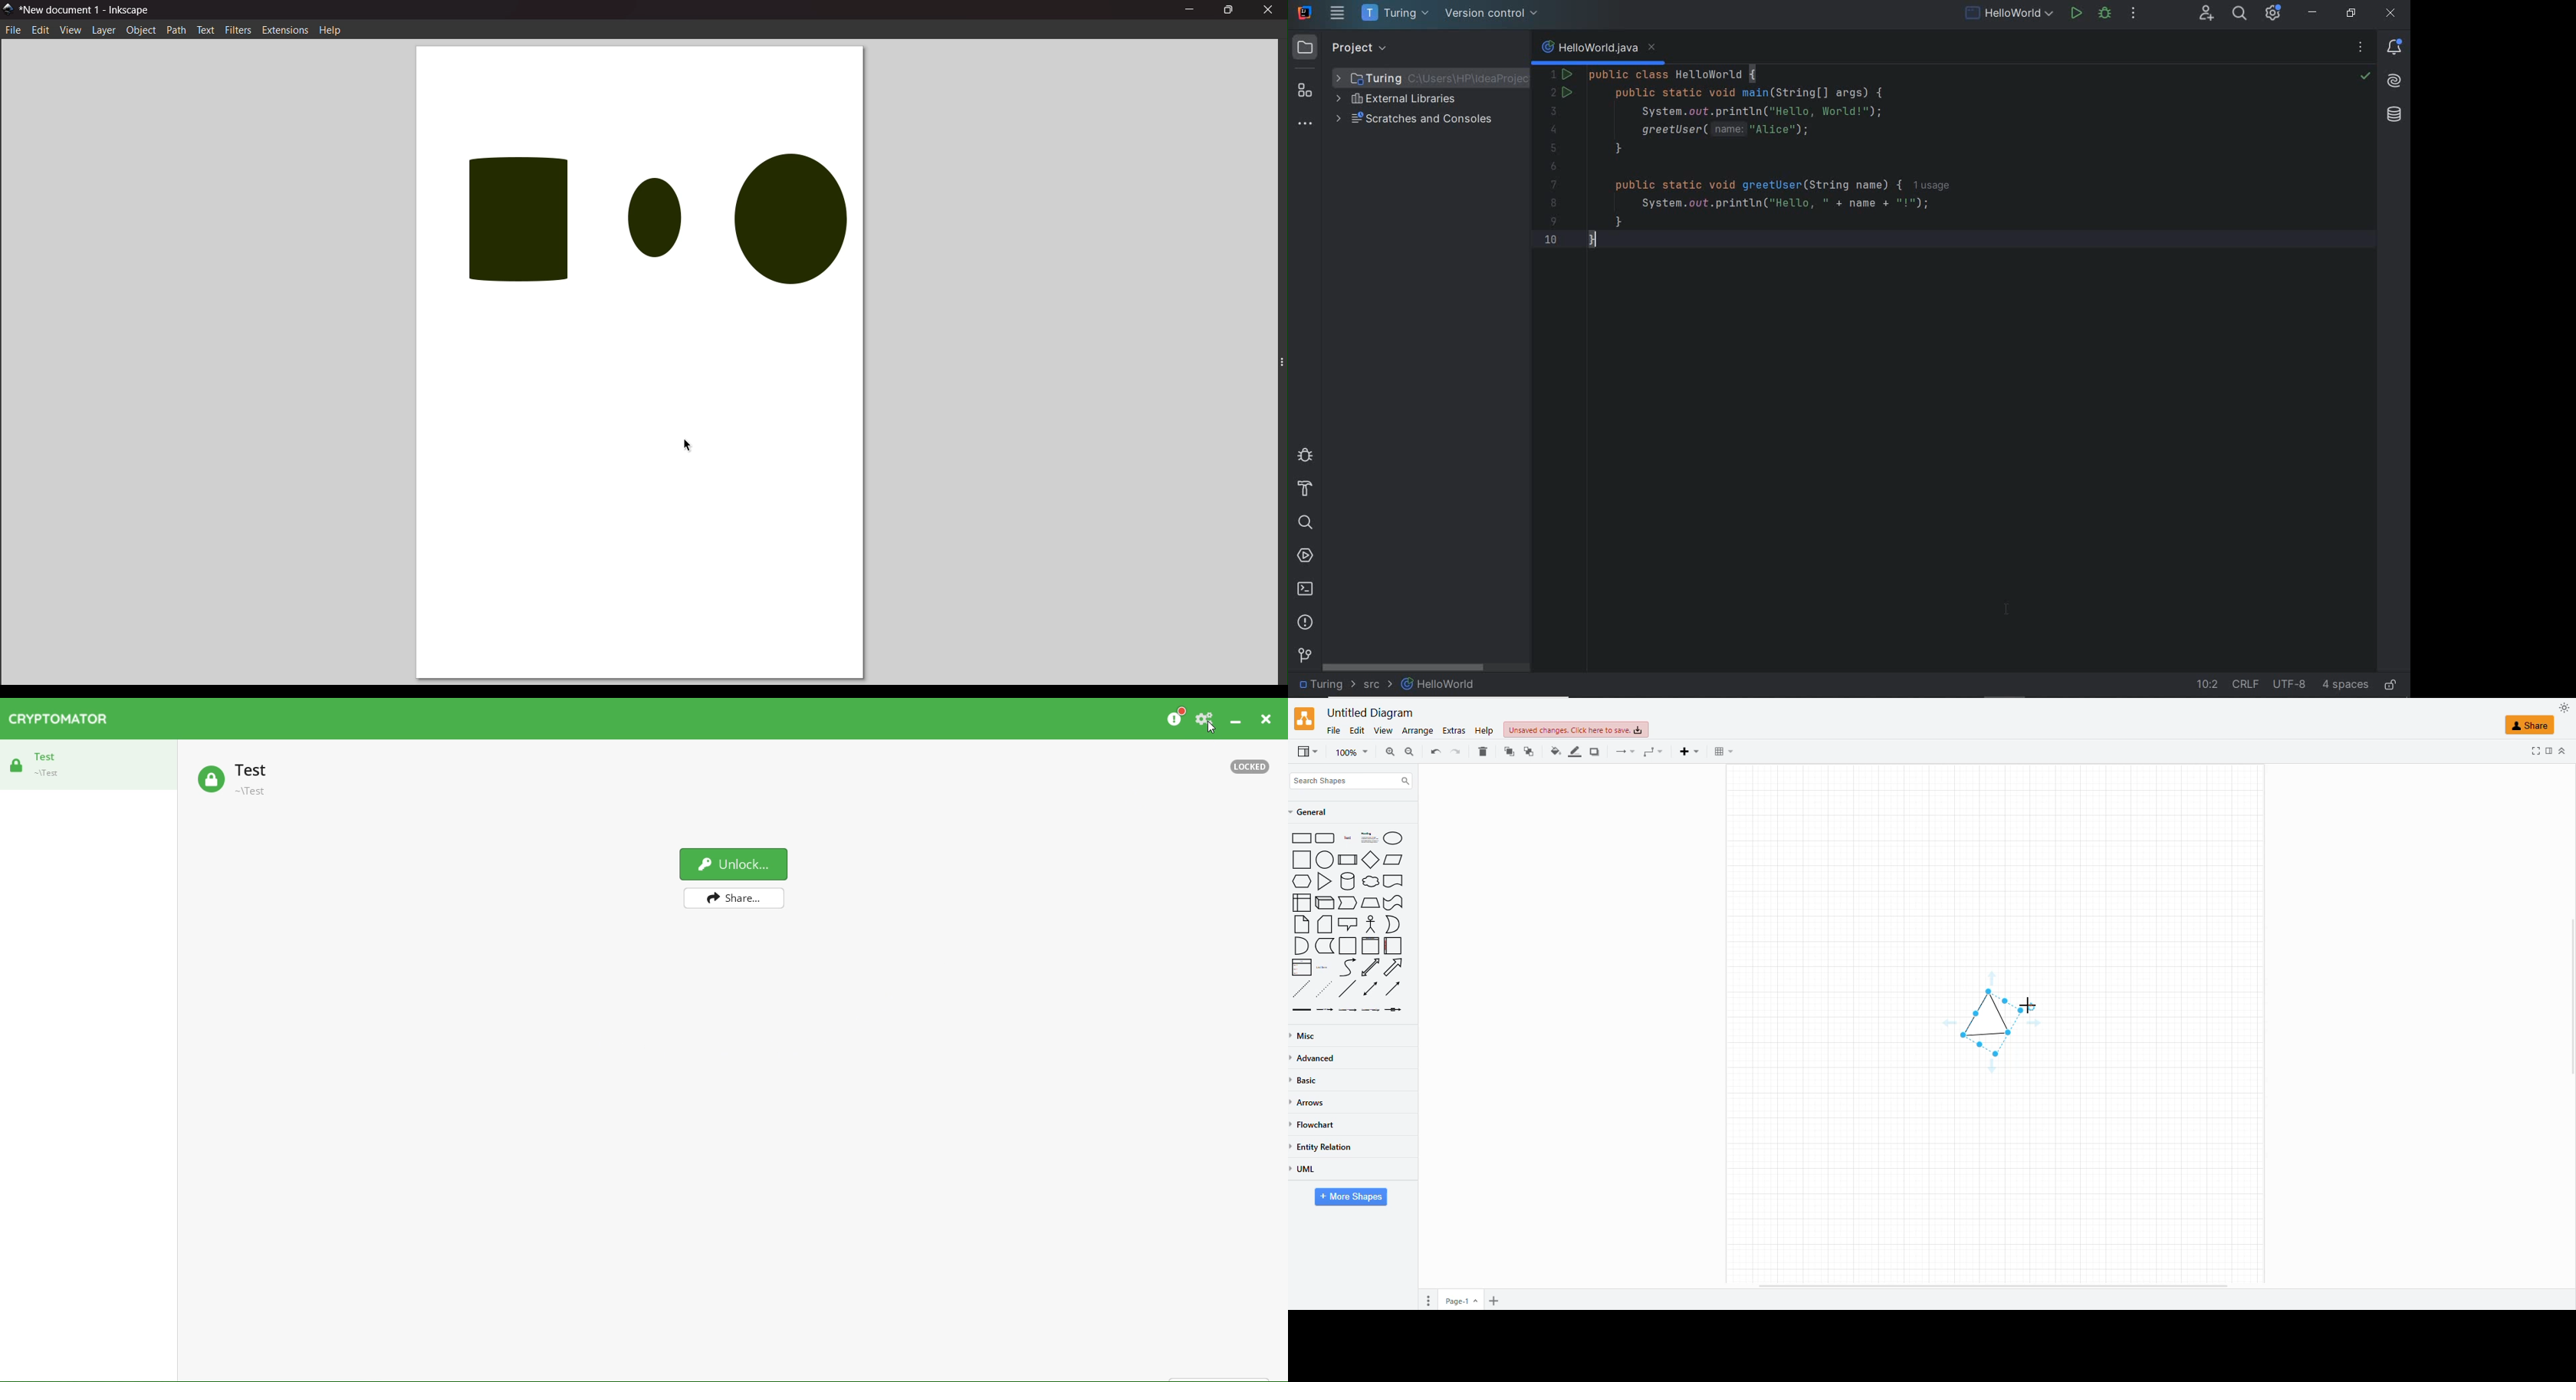 Image resolution: width=2576 pixels, height=1400 pixels. Describe the element at coordinates (1594, 750) in the screenshot. I see `shadow` at that location.